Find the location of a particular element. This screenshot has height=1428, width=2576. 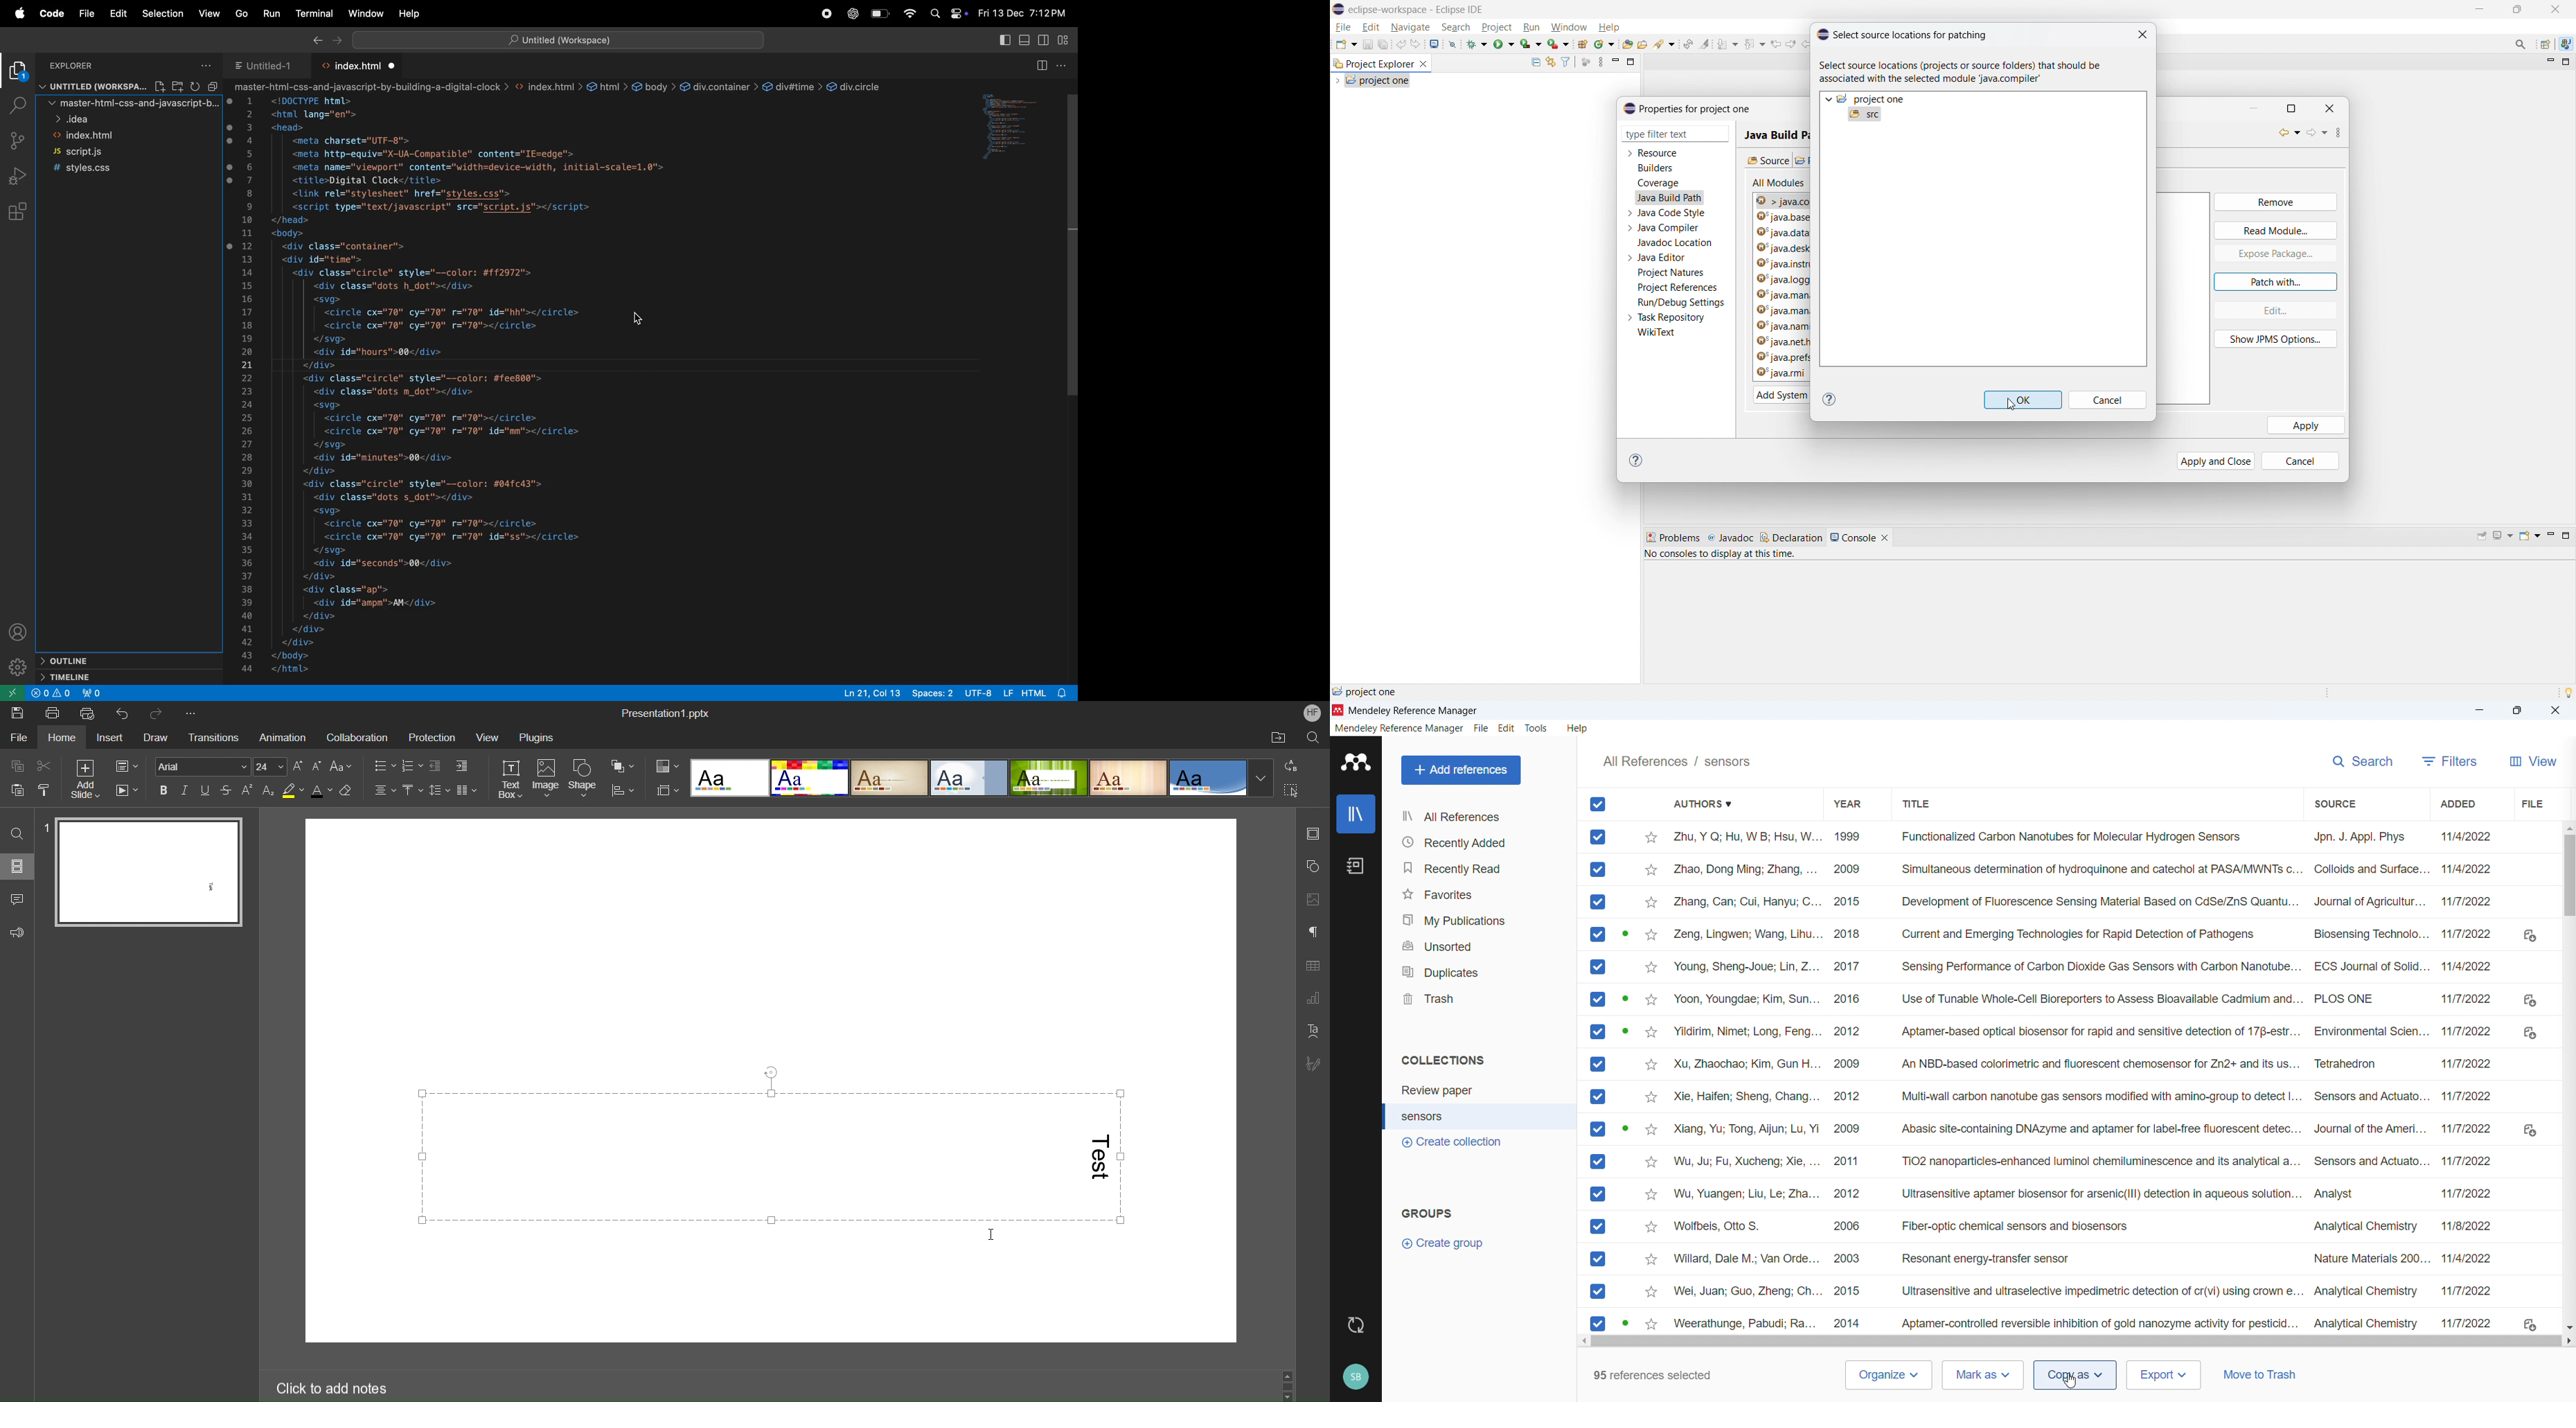

Feedback and Support is located at coordinates (17, 932).